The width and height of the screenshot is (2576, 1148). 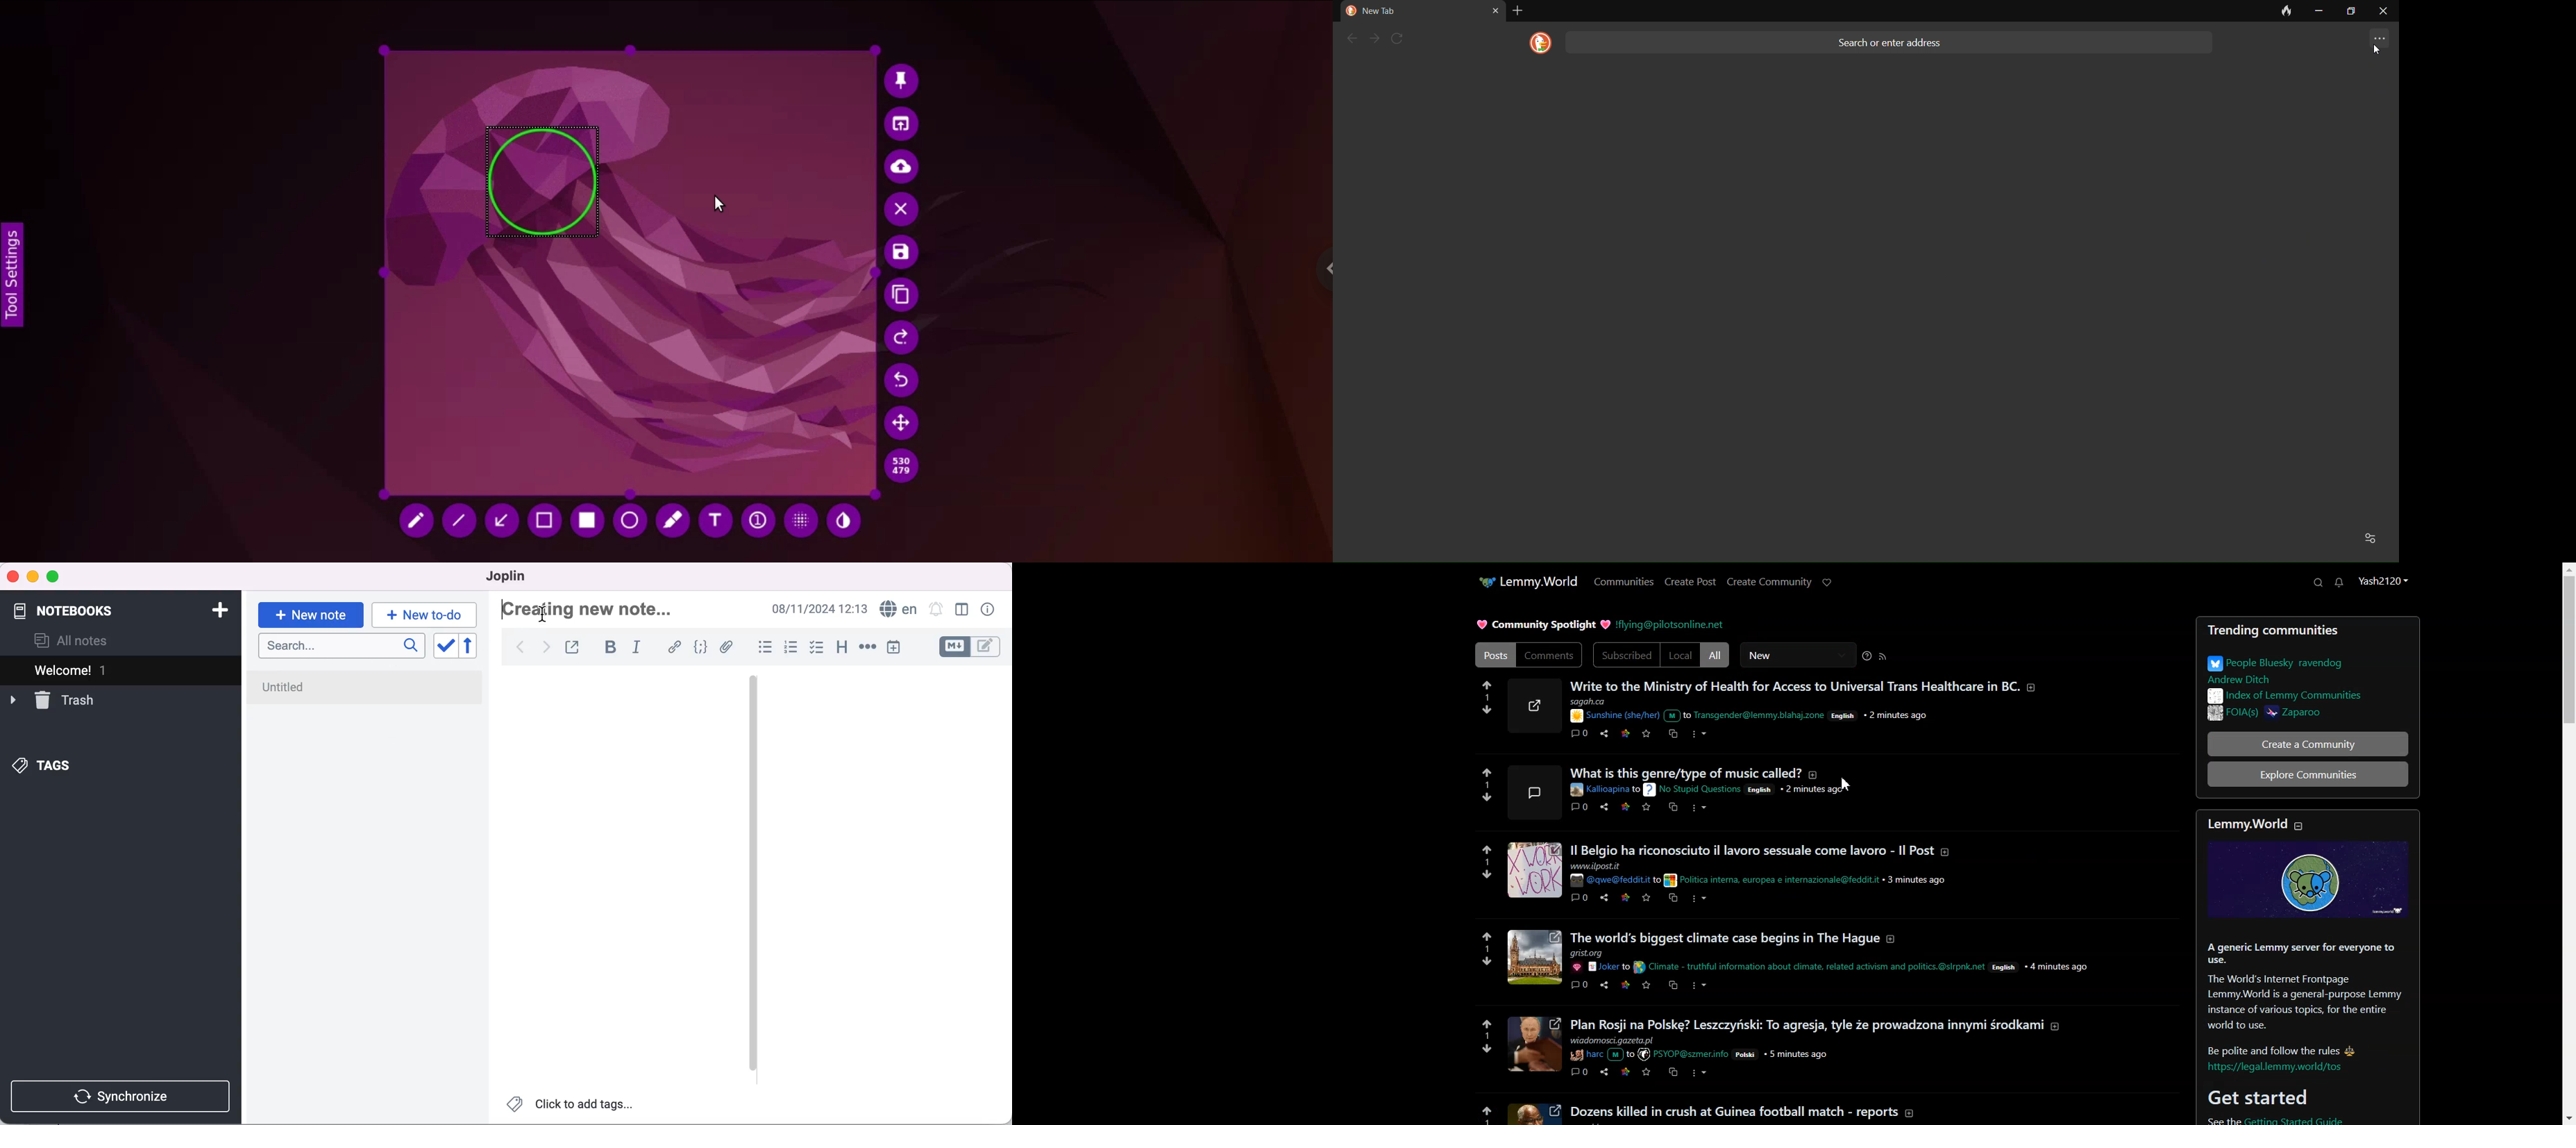 What do you see at coordinates (884, 873) in the screenshot?
I see `blank canvas` at bounding box center [884, 873].